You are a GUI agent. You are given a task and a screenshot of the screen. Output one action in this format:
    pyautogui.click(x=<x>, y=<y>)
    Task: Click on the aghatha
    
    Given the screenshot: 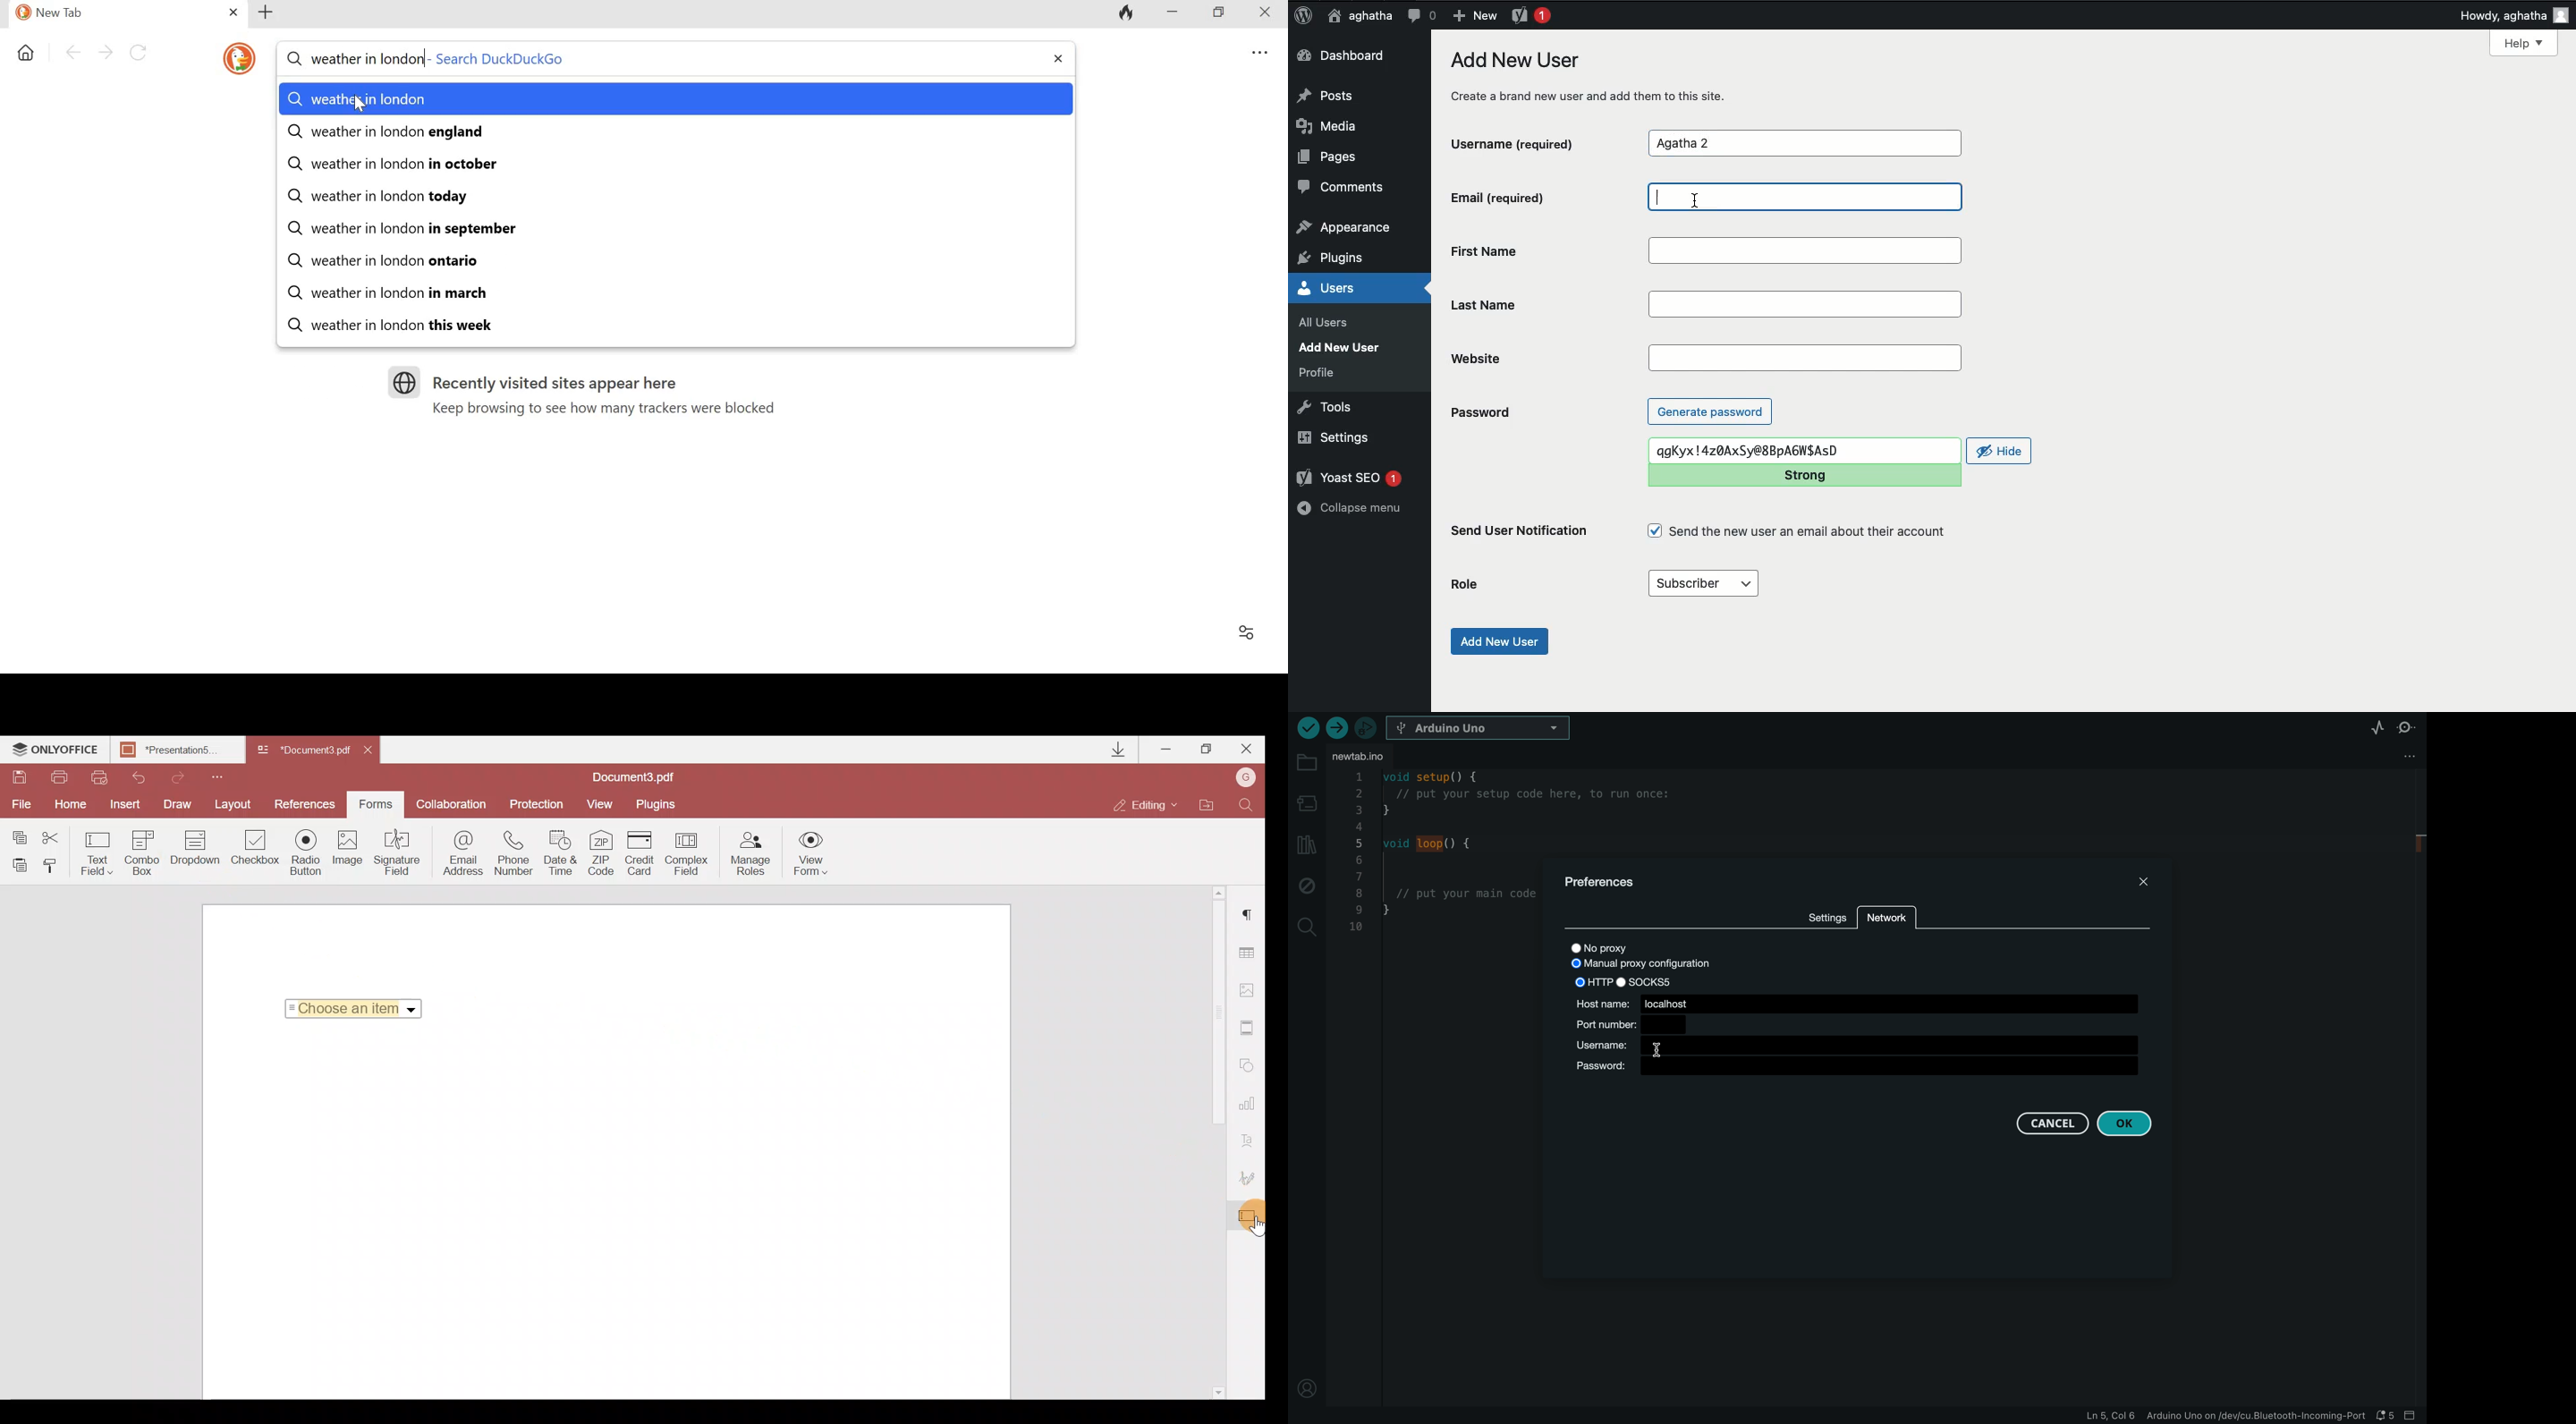 What is the action you would take?
    pyautogui.click(x=1359, y=16)
    